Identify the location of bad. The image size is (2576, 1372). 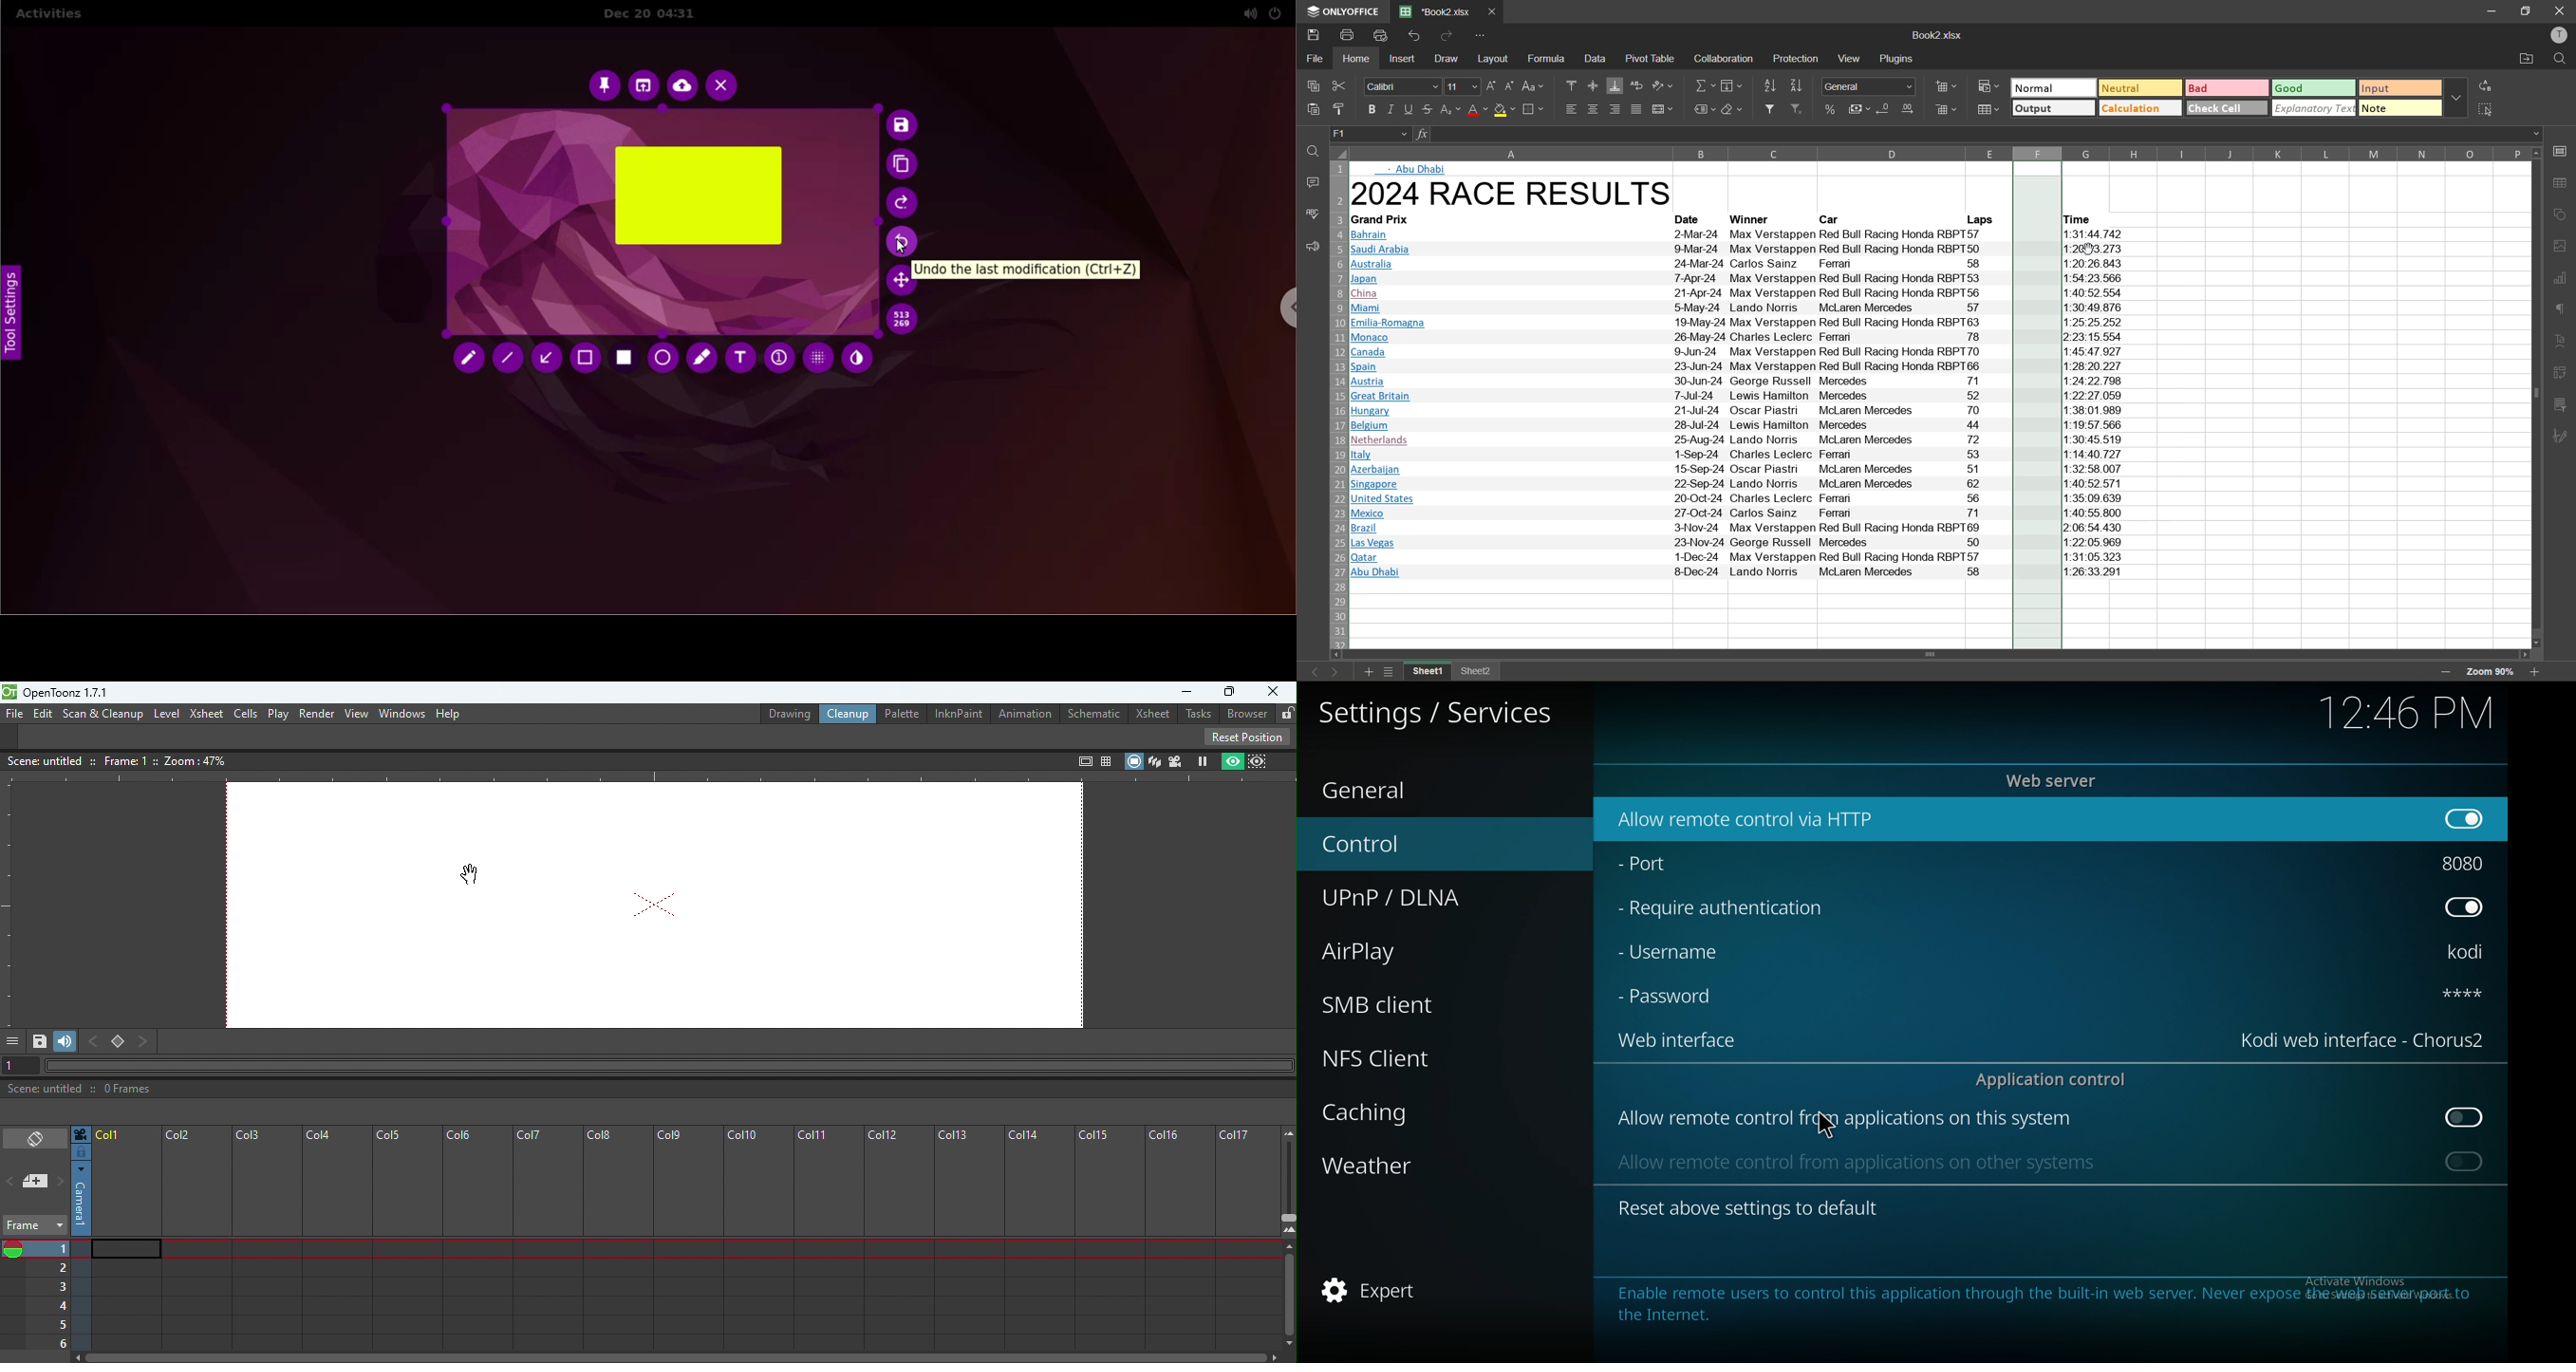
(2226, 88).